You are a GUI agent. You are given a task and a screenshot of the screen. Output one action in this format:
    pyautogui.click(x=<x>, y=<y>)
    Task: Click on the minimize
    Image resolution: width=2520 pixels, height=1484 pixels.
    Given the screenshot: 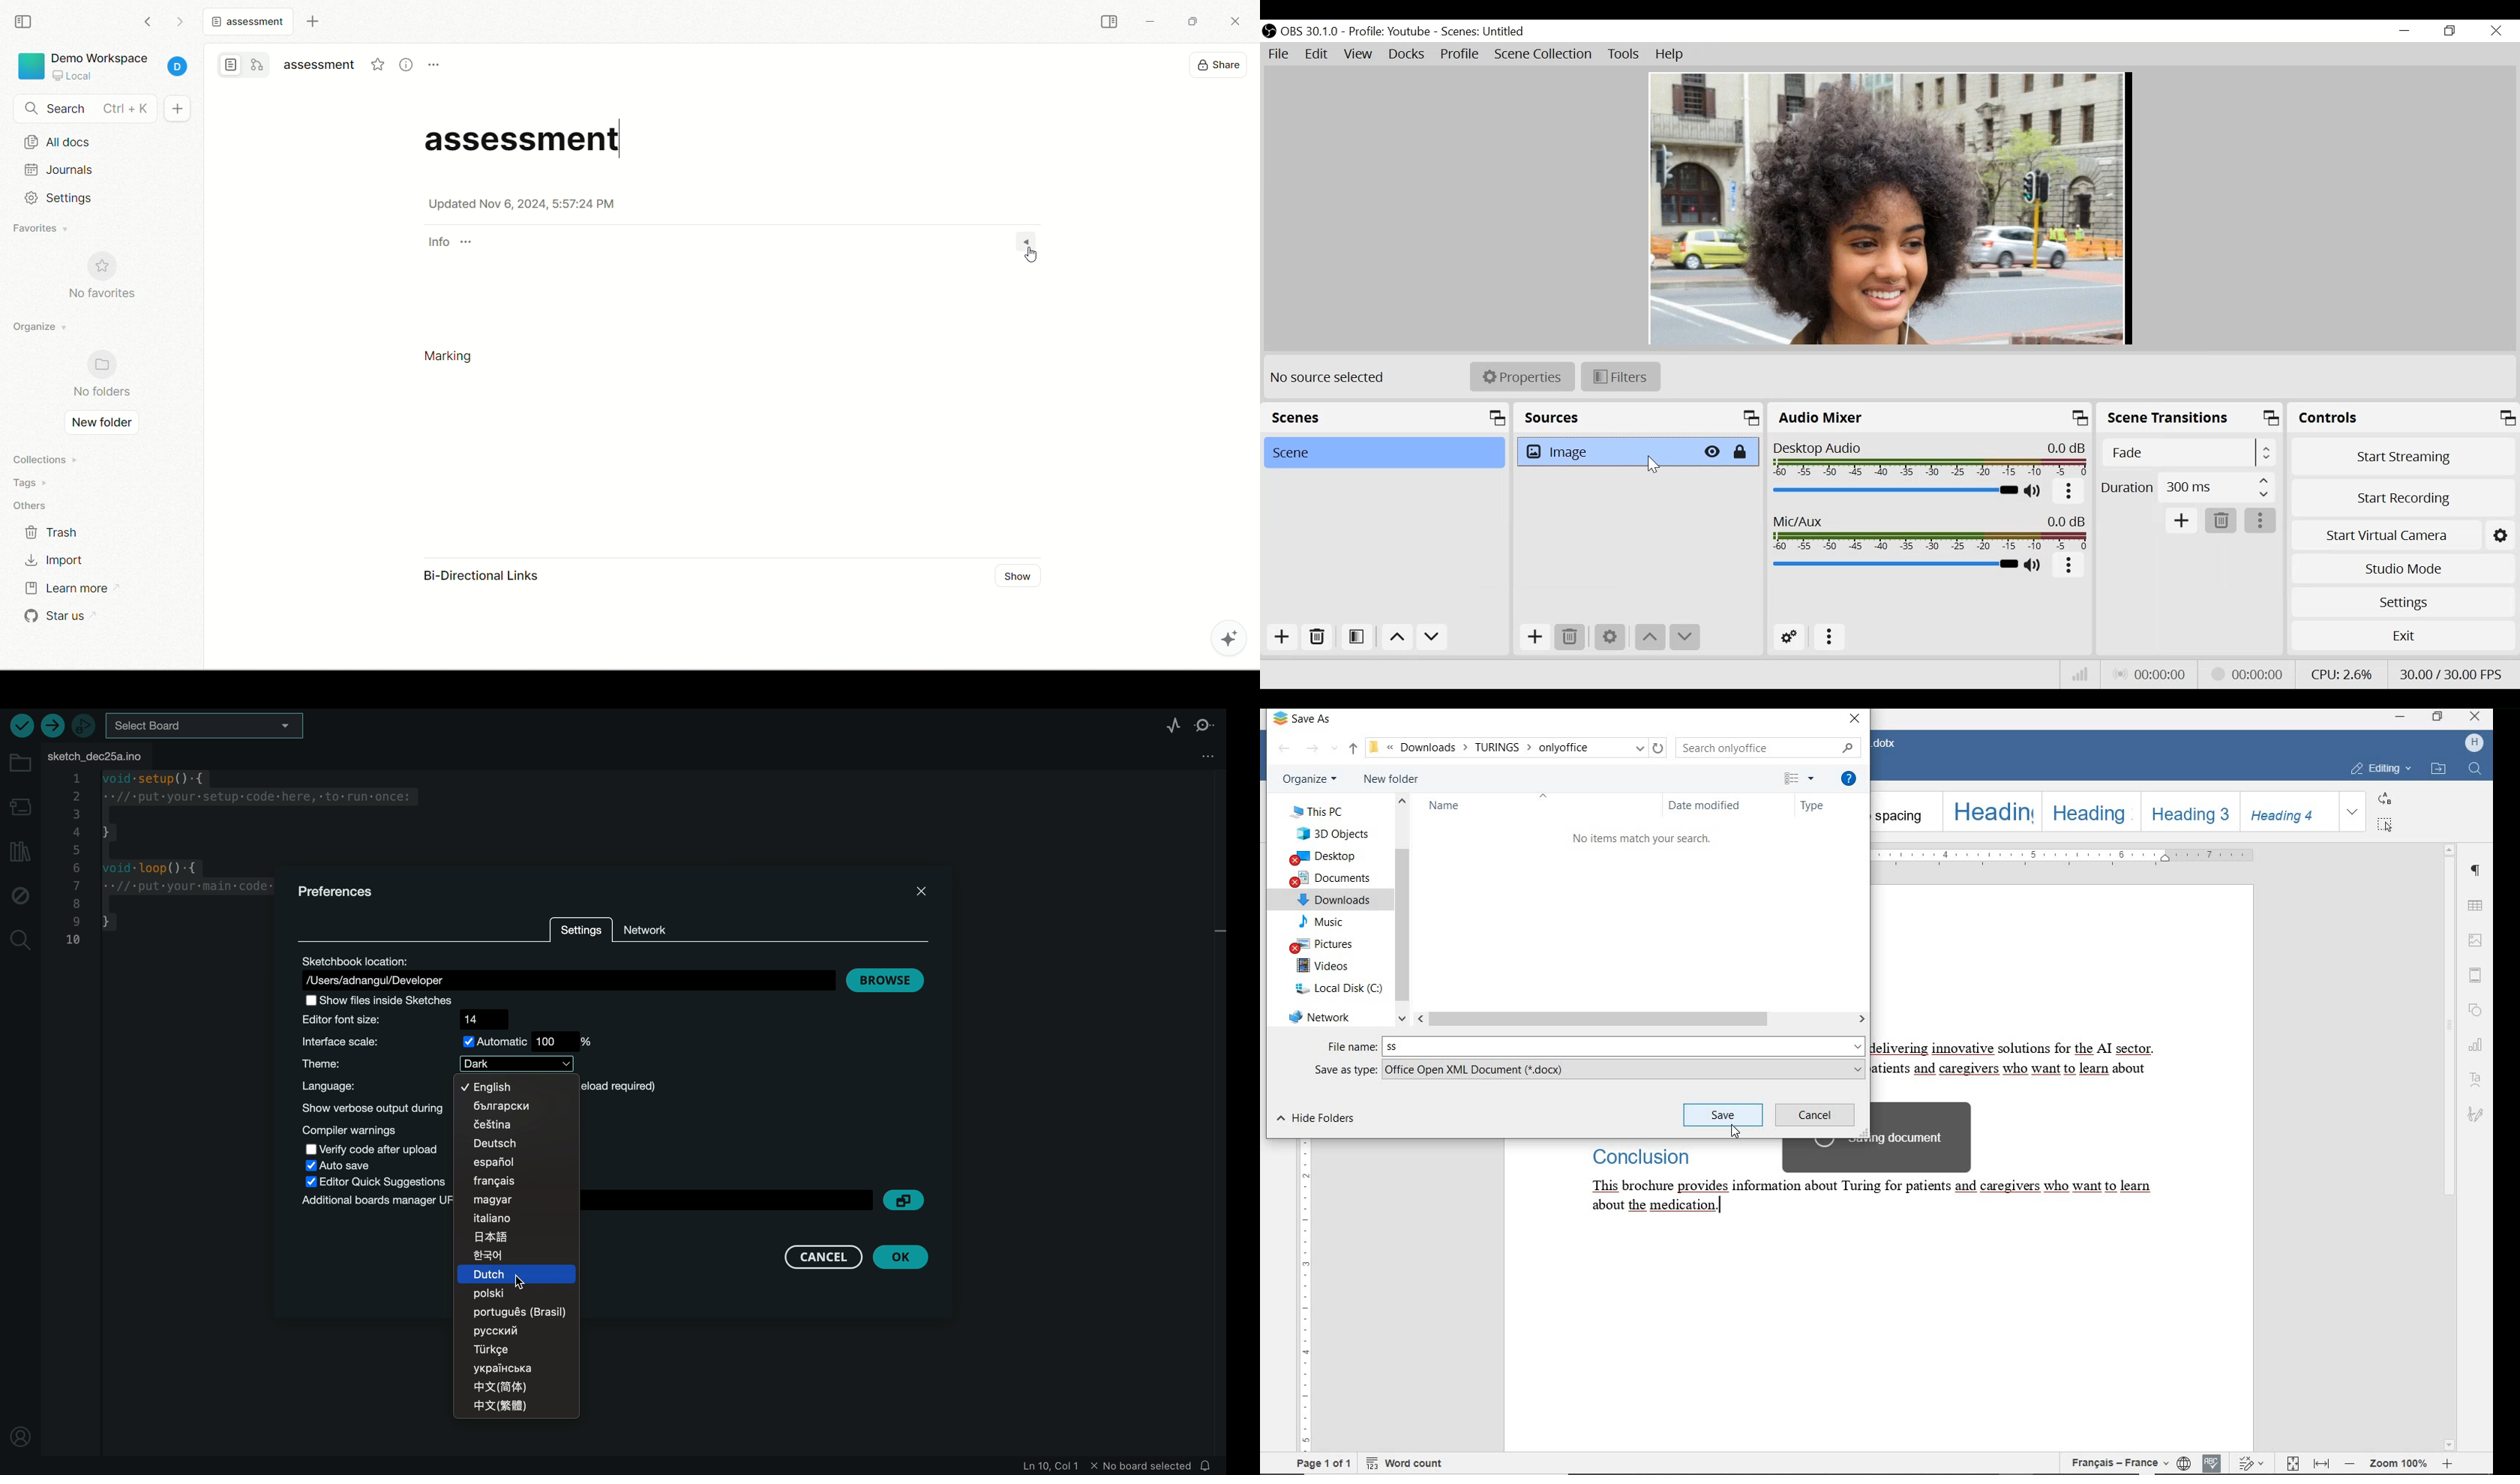 What is the action you would take?
    pyautogui.click(x=1152, y=20)
    